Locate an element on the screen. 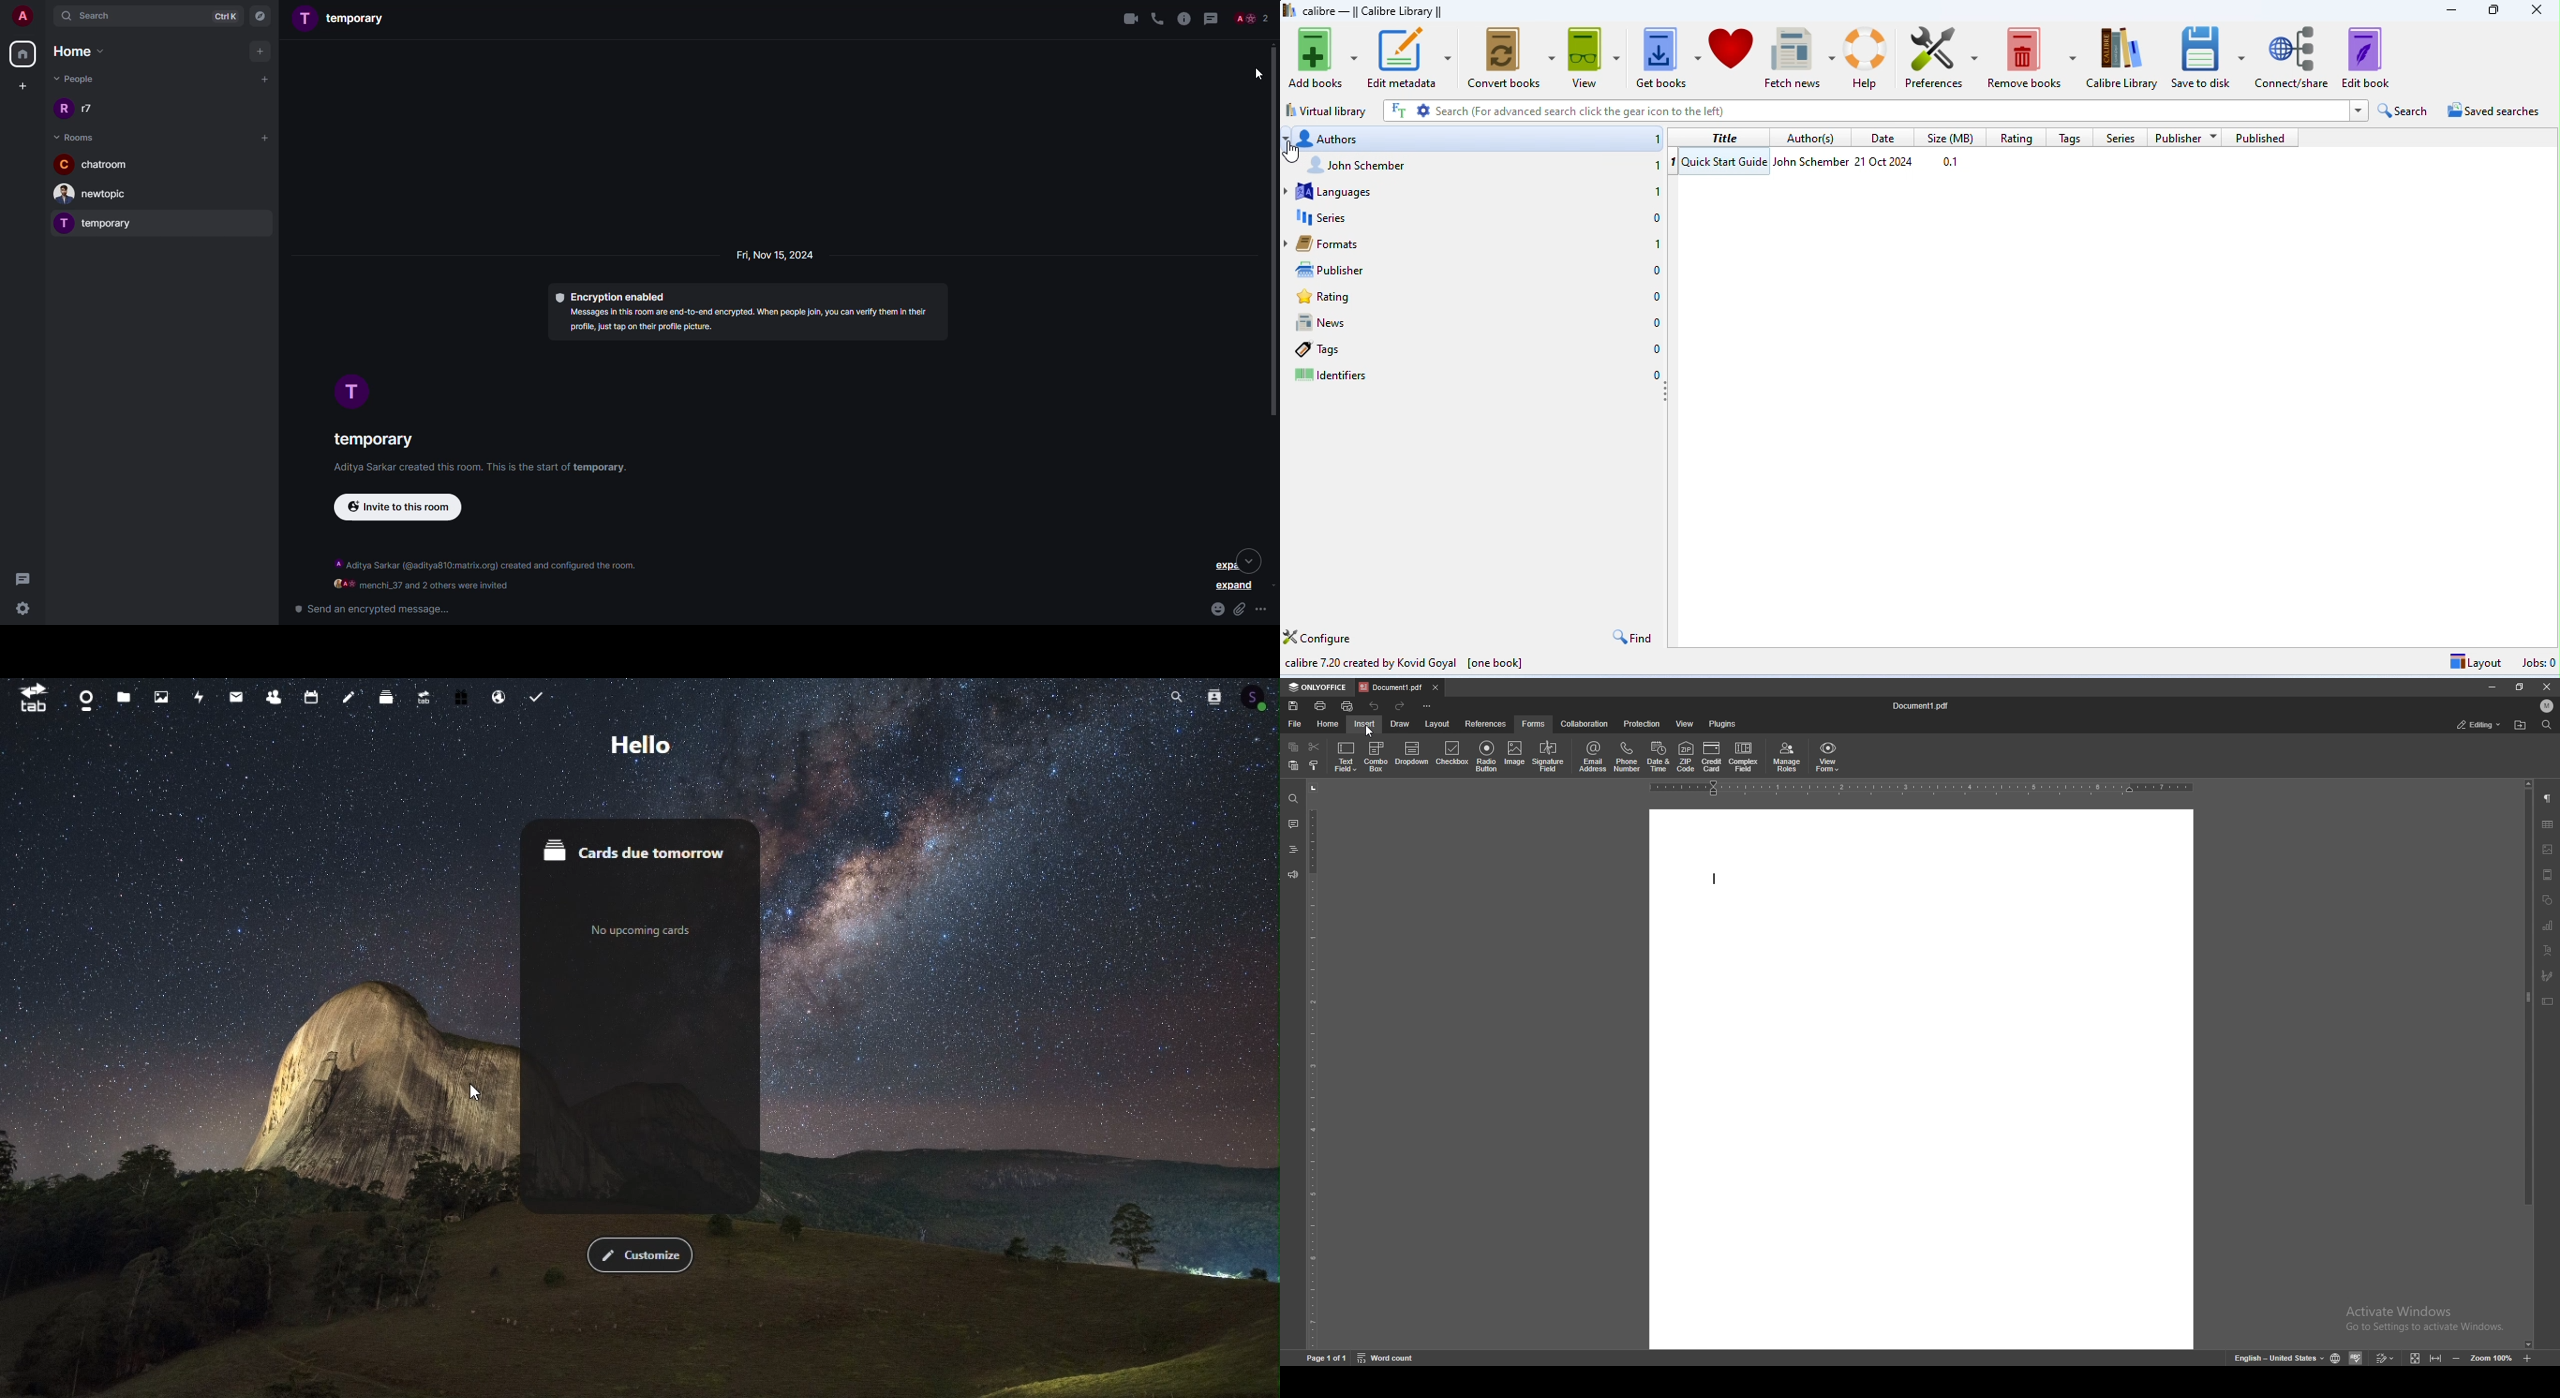 The width and height of the screenshot is (2576, 1400). temporary is located at coordinates (99, 223).